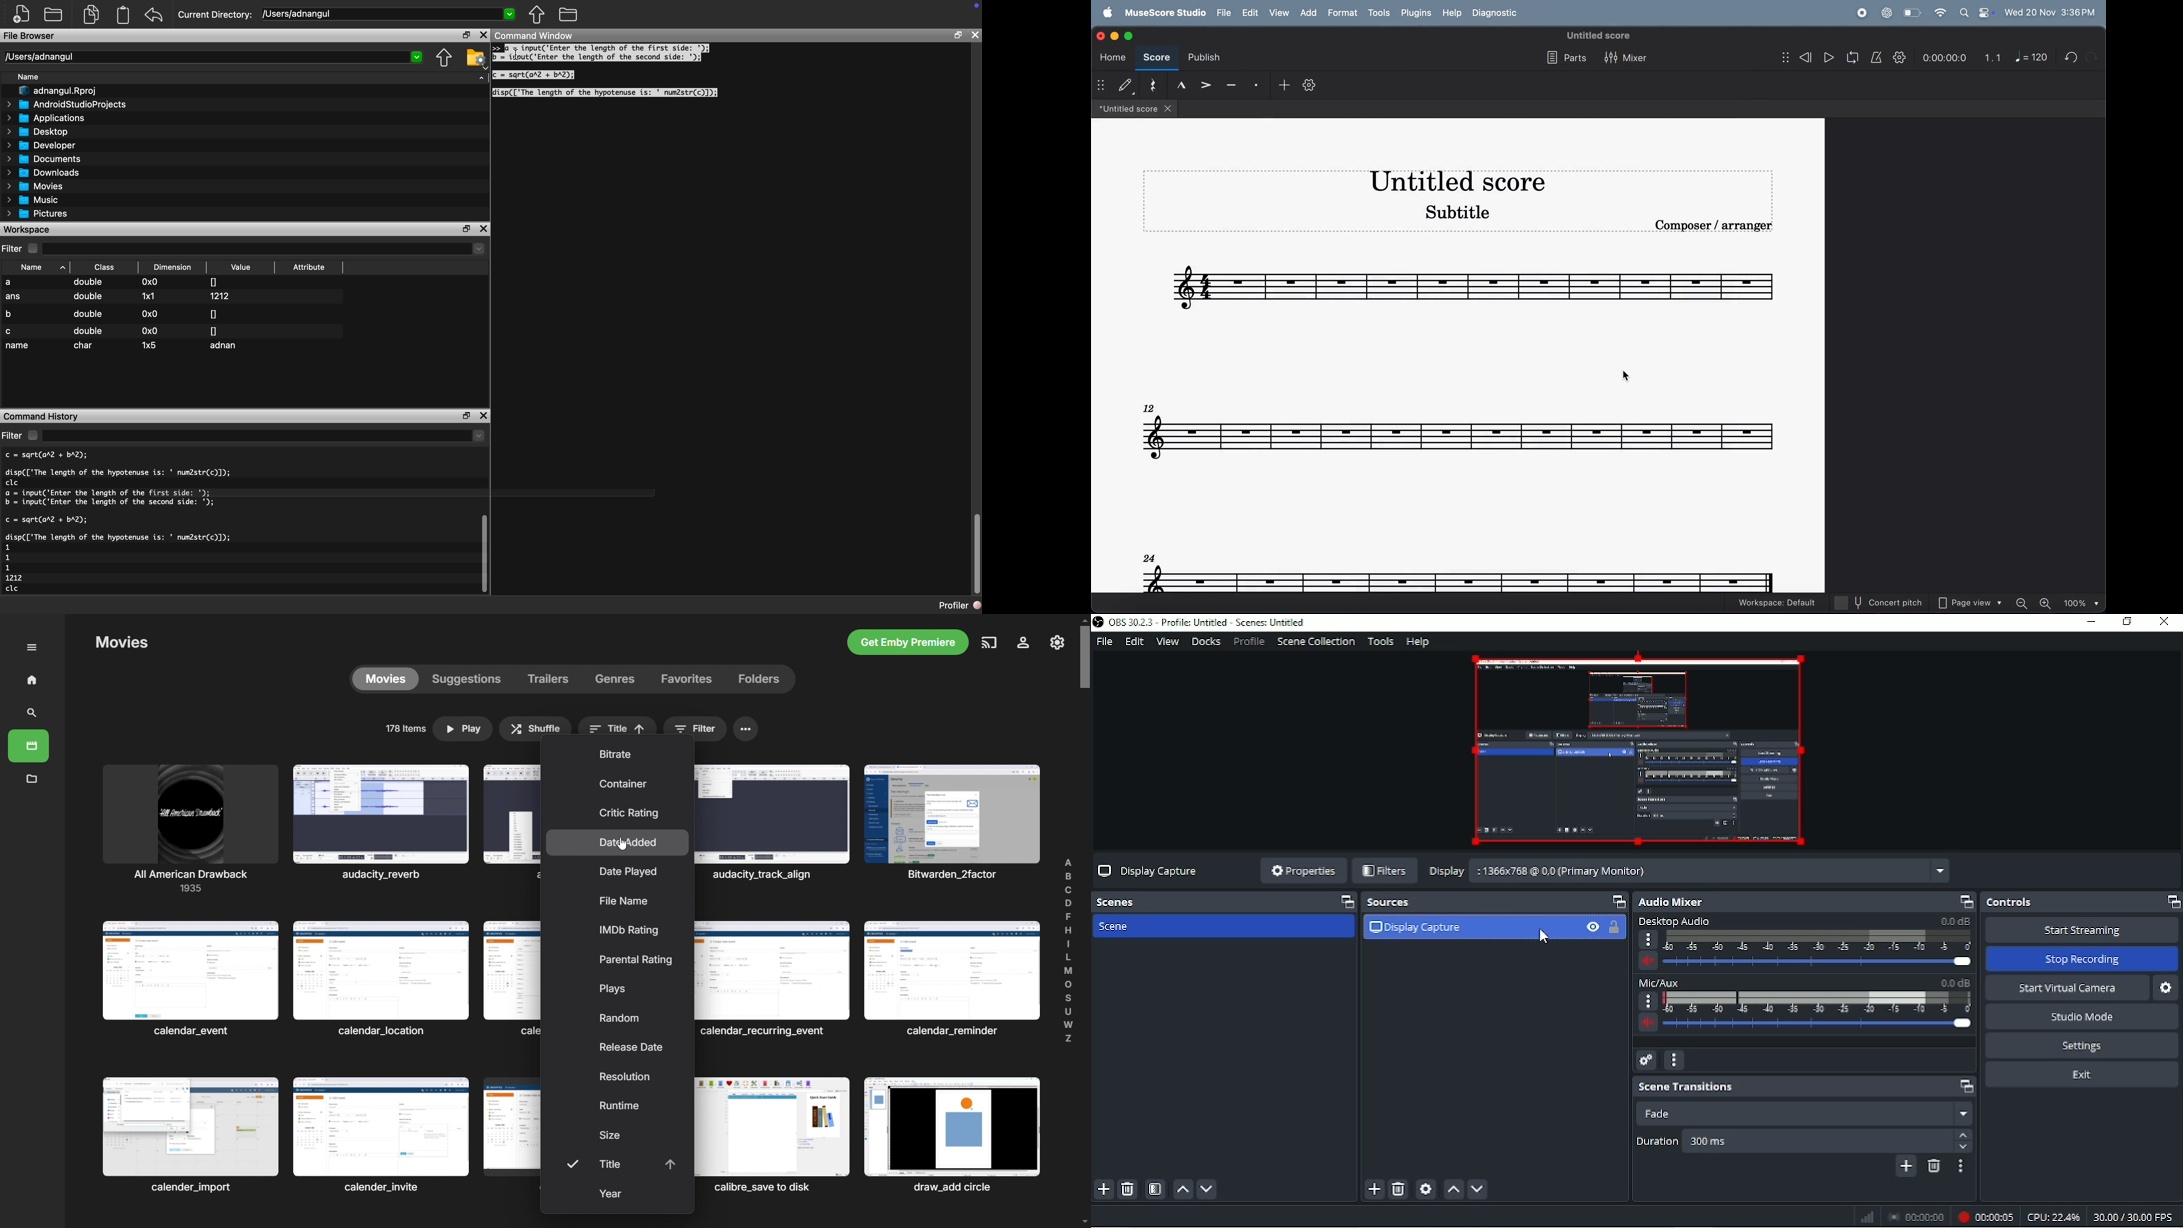 This screenshot has width=2184, height=1232. What do you see at coordinates (1962, 1148) in the screenshot?
I see `Down arrow` at bounding box center [1962, 1148].